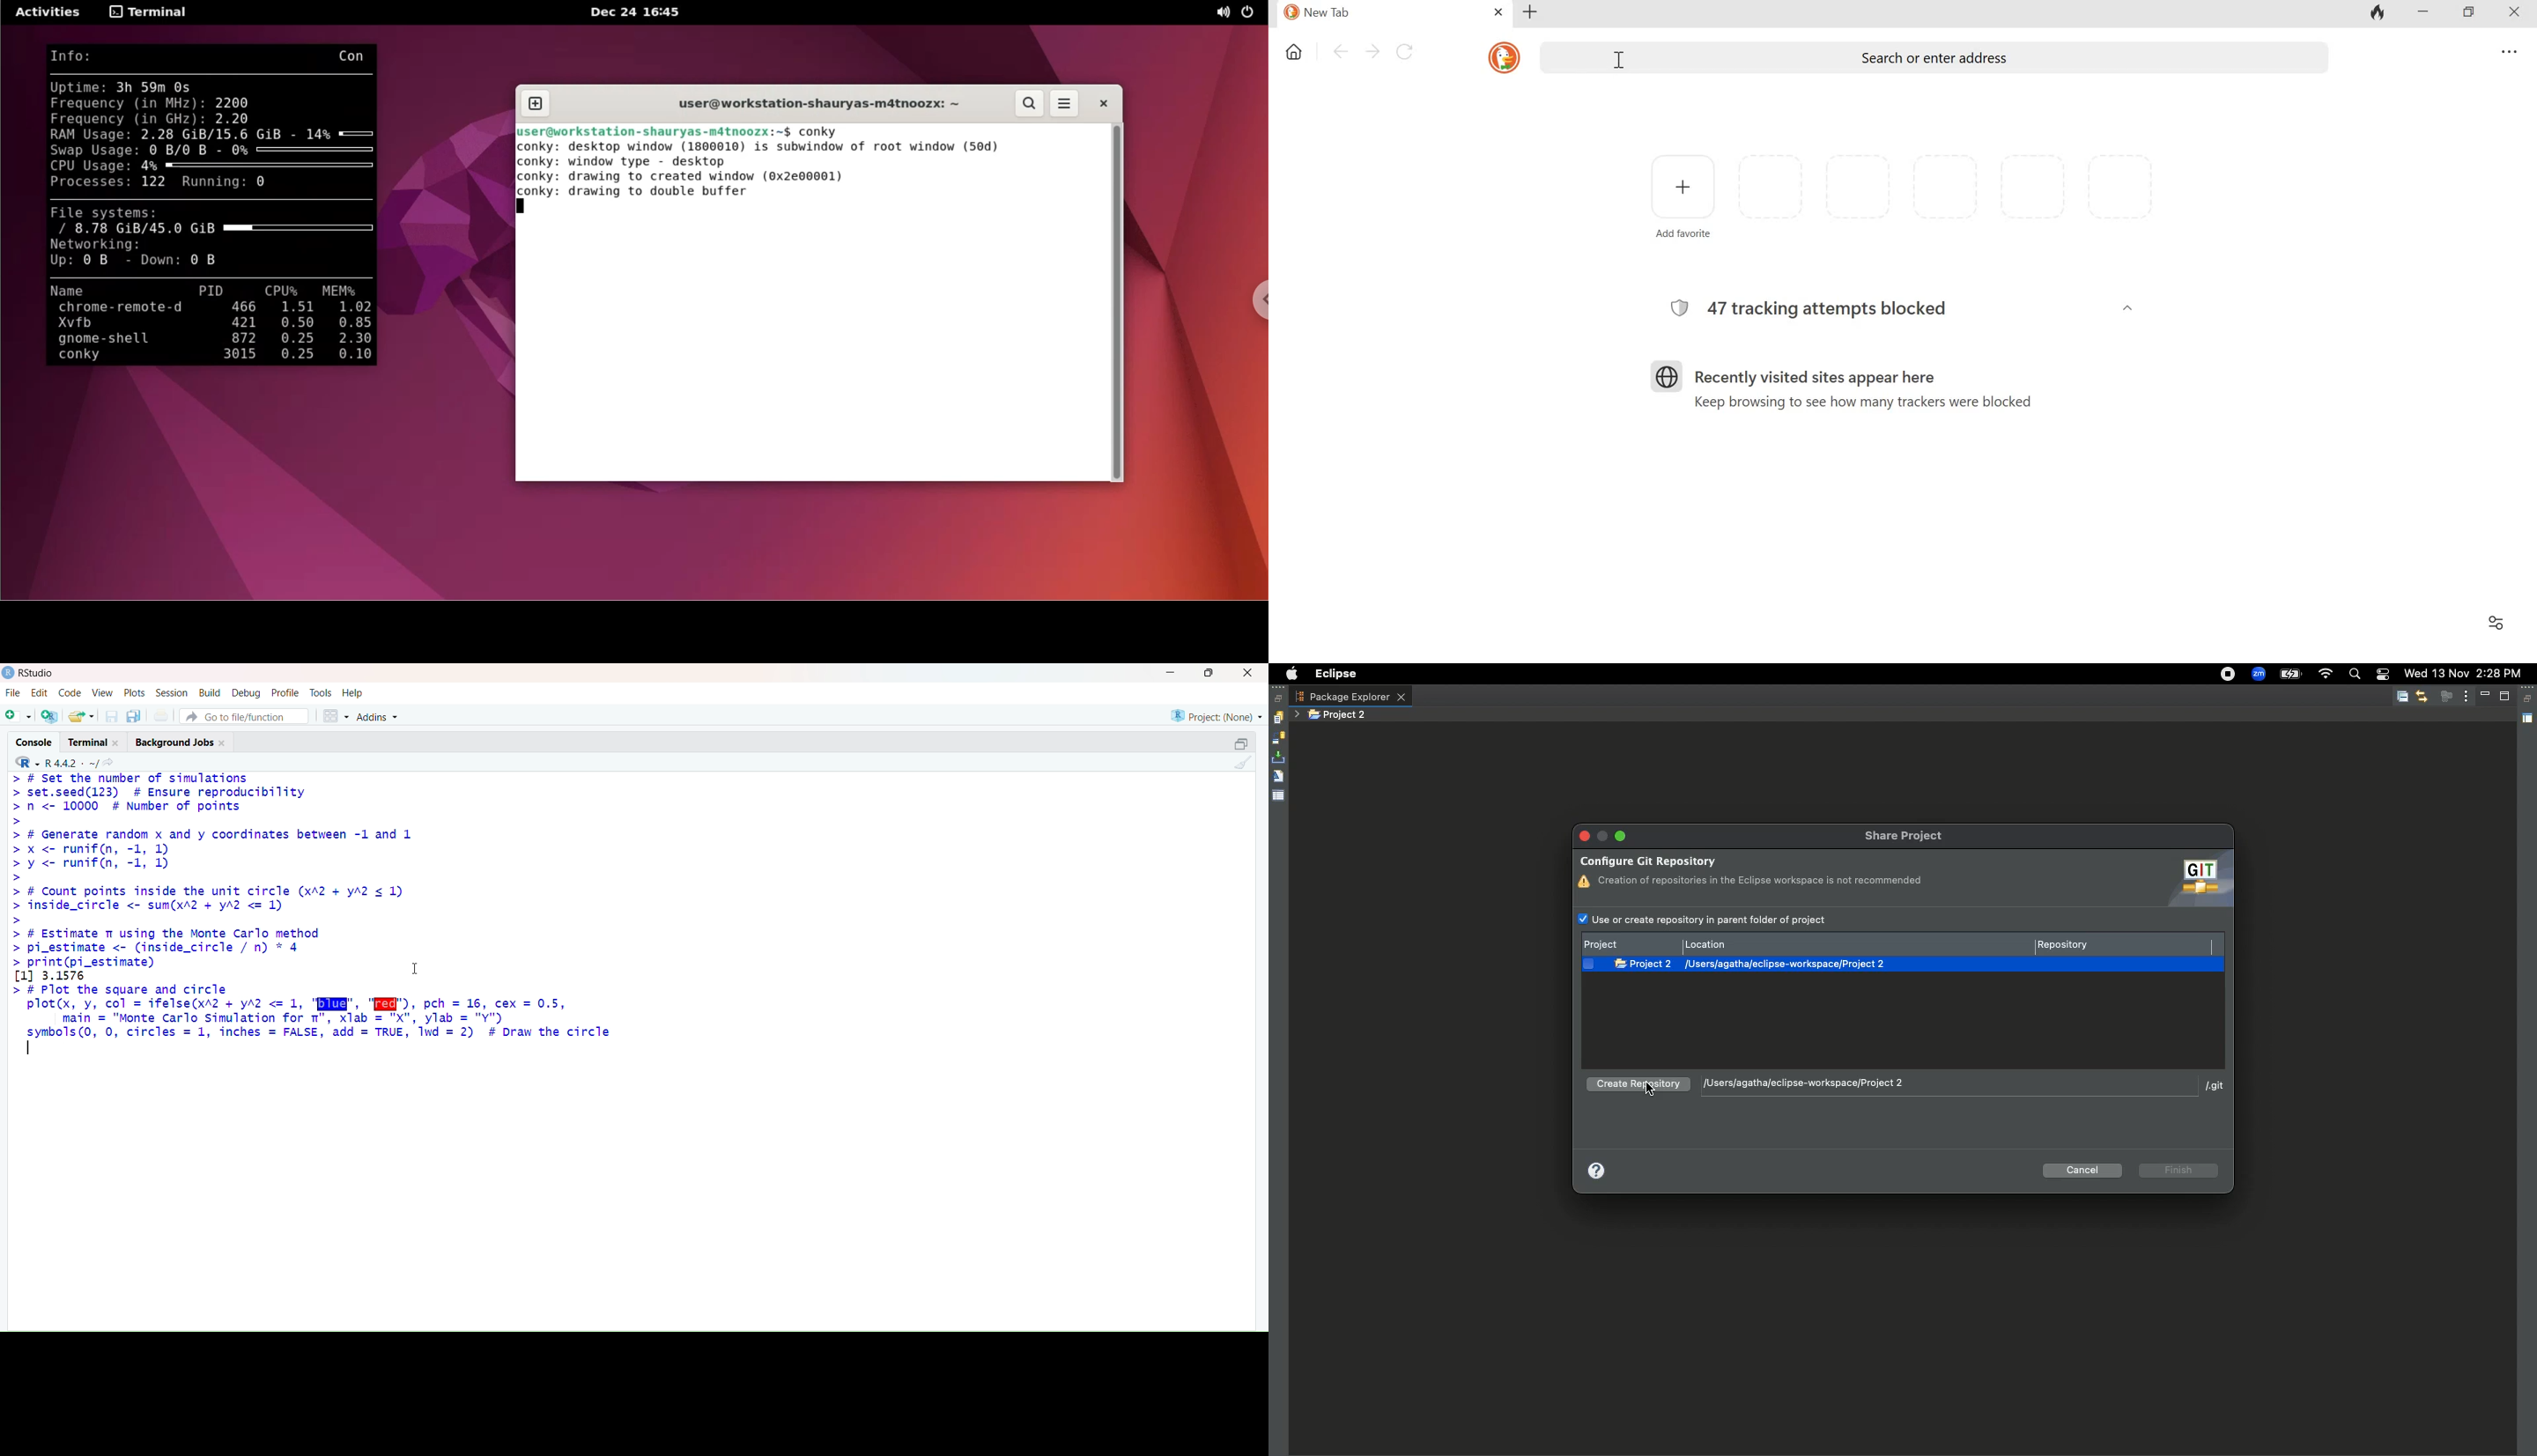 The width and height of the screenshot is (2548, 1456). Describe the element at coordinates (209, 692) in the screenshot. I see `Build` at that location.